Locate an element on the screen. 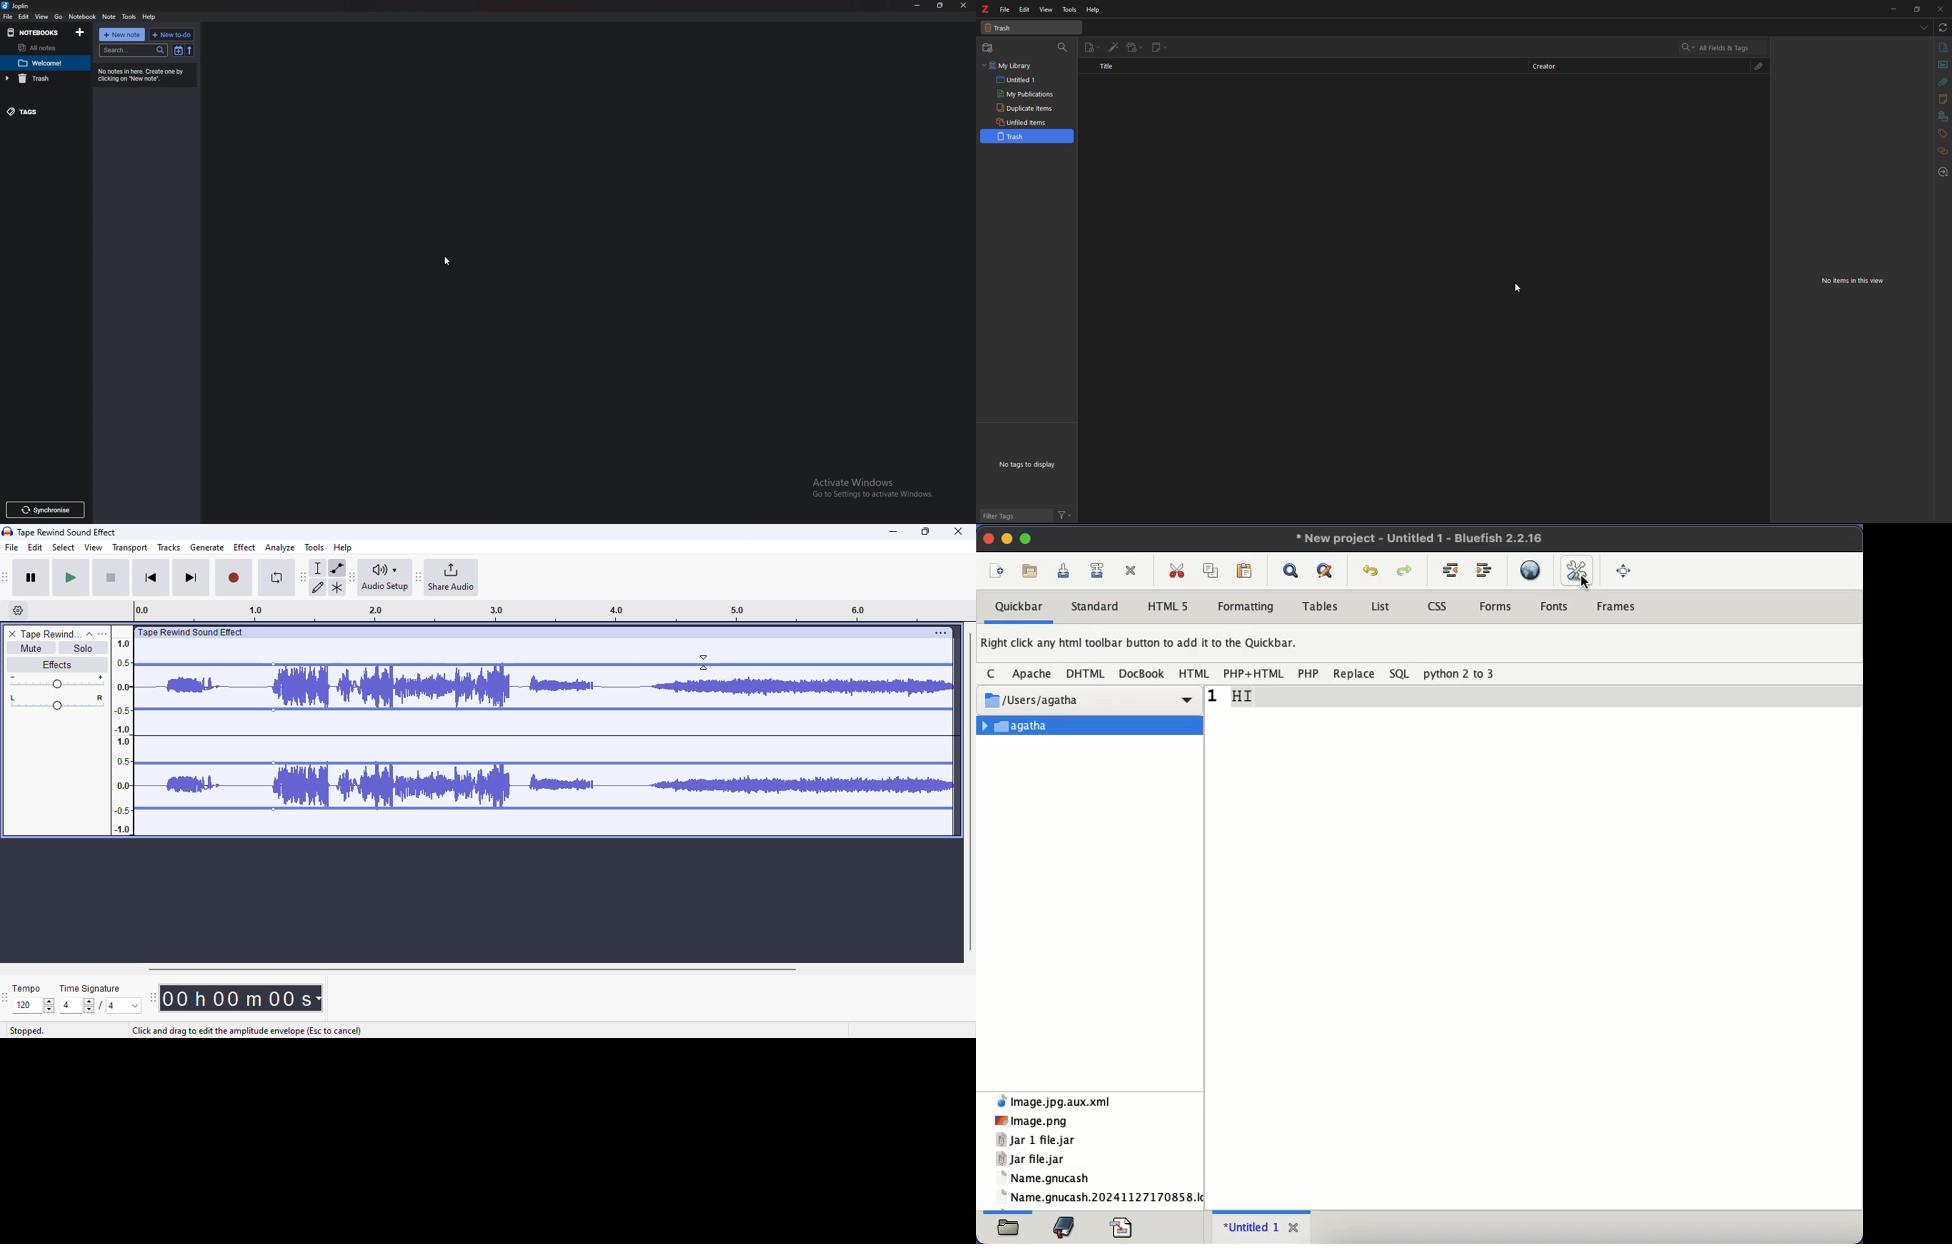  new note is located at coordinates (1155, 47).